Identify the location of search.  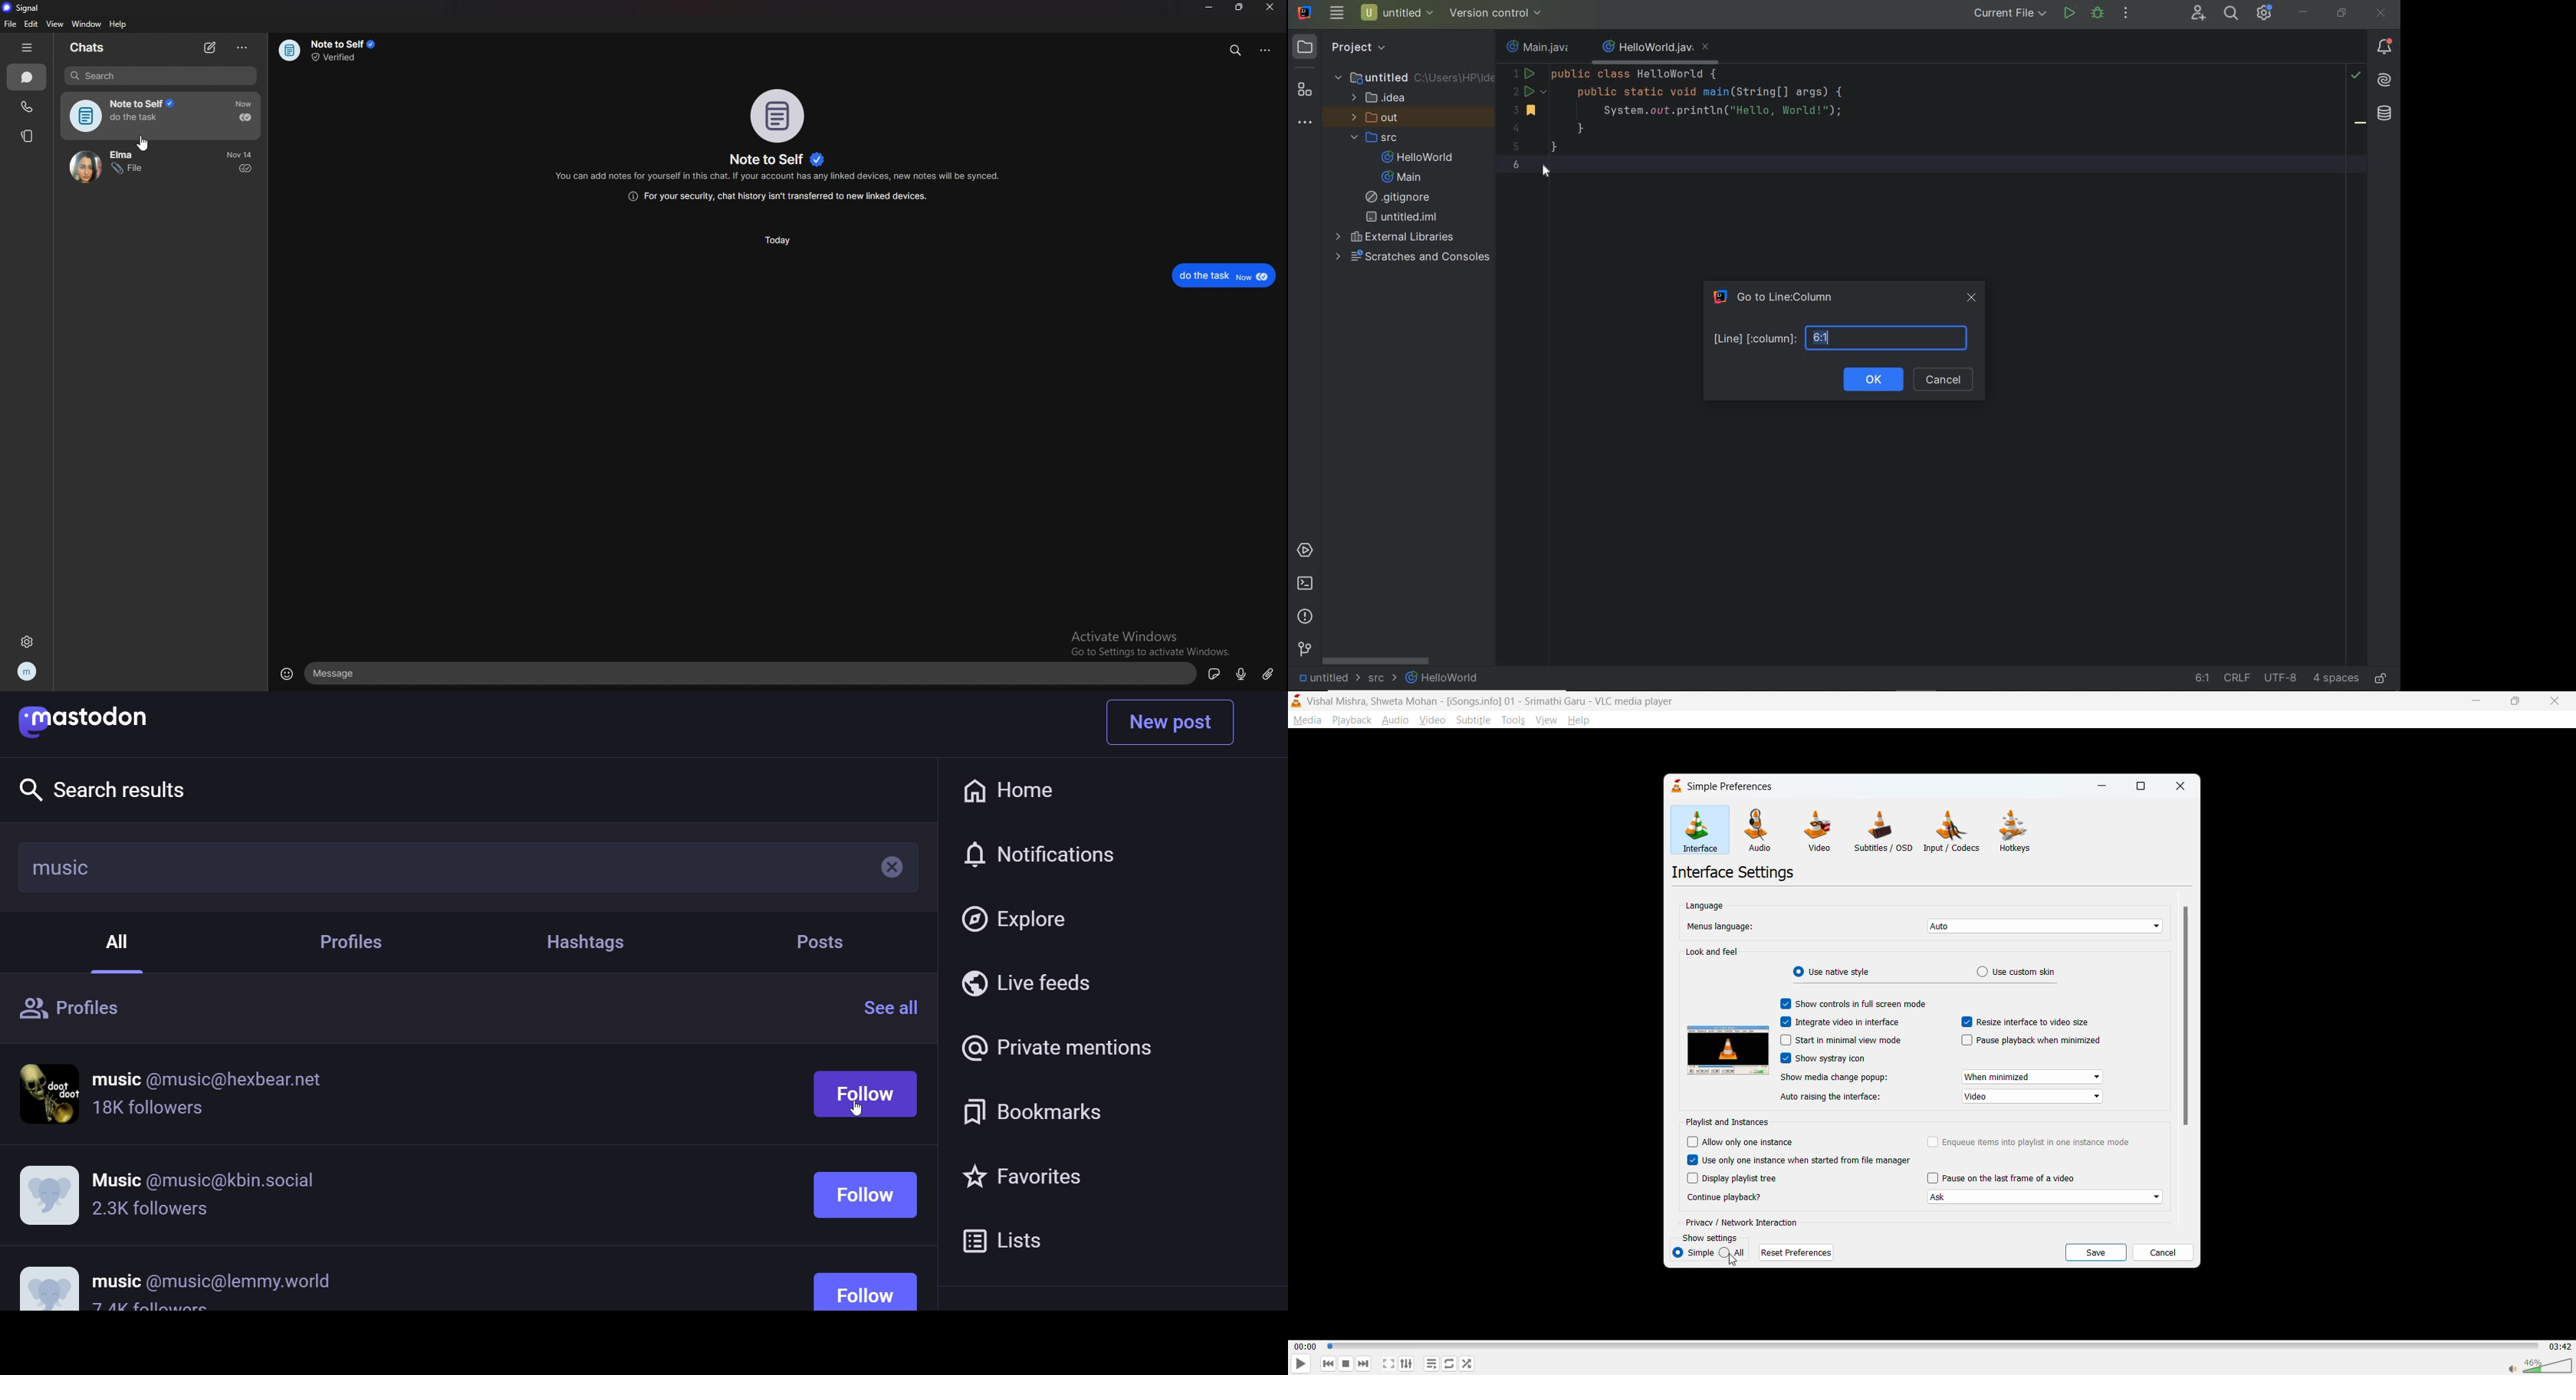
(163, 76).